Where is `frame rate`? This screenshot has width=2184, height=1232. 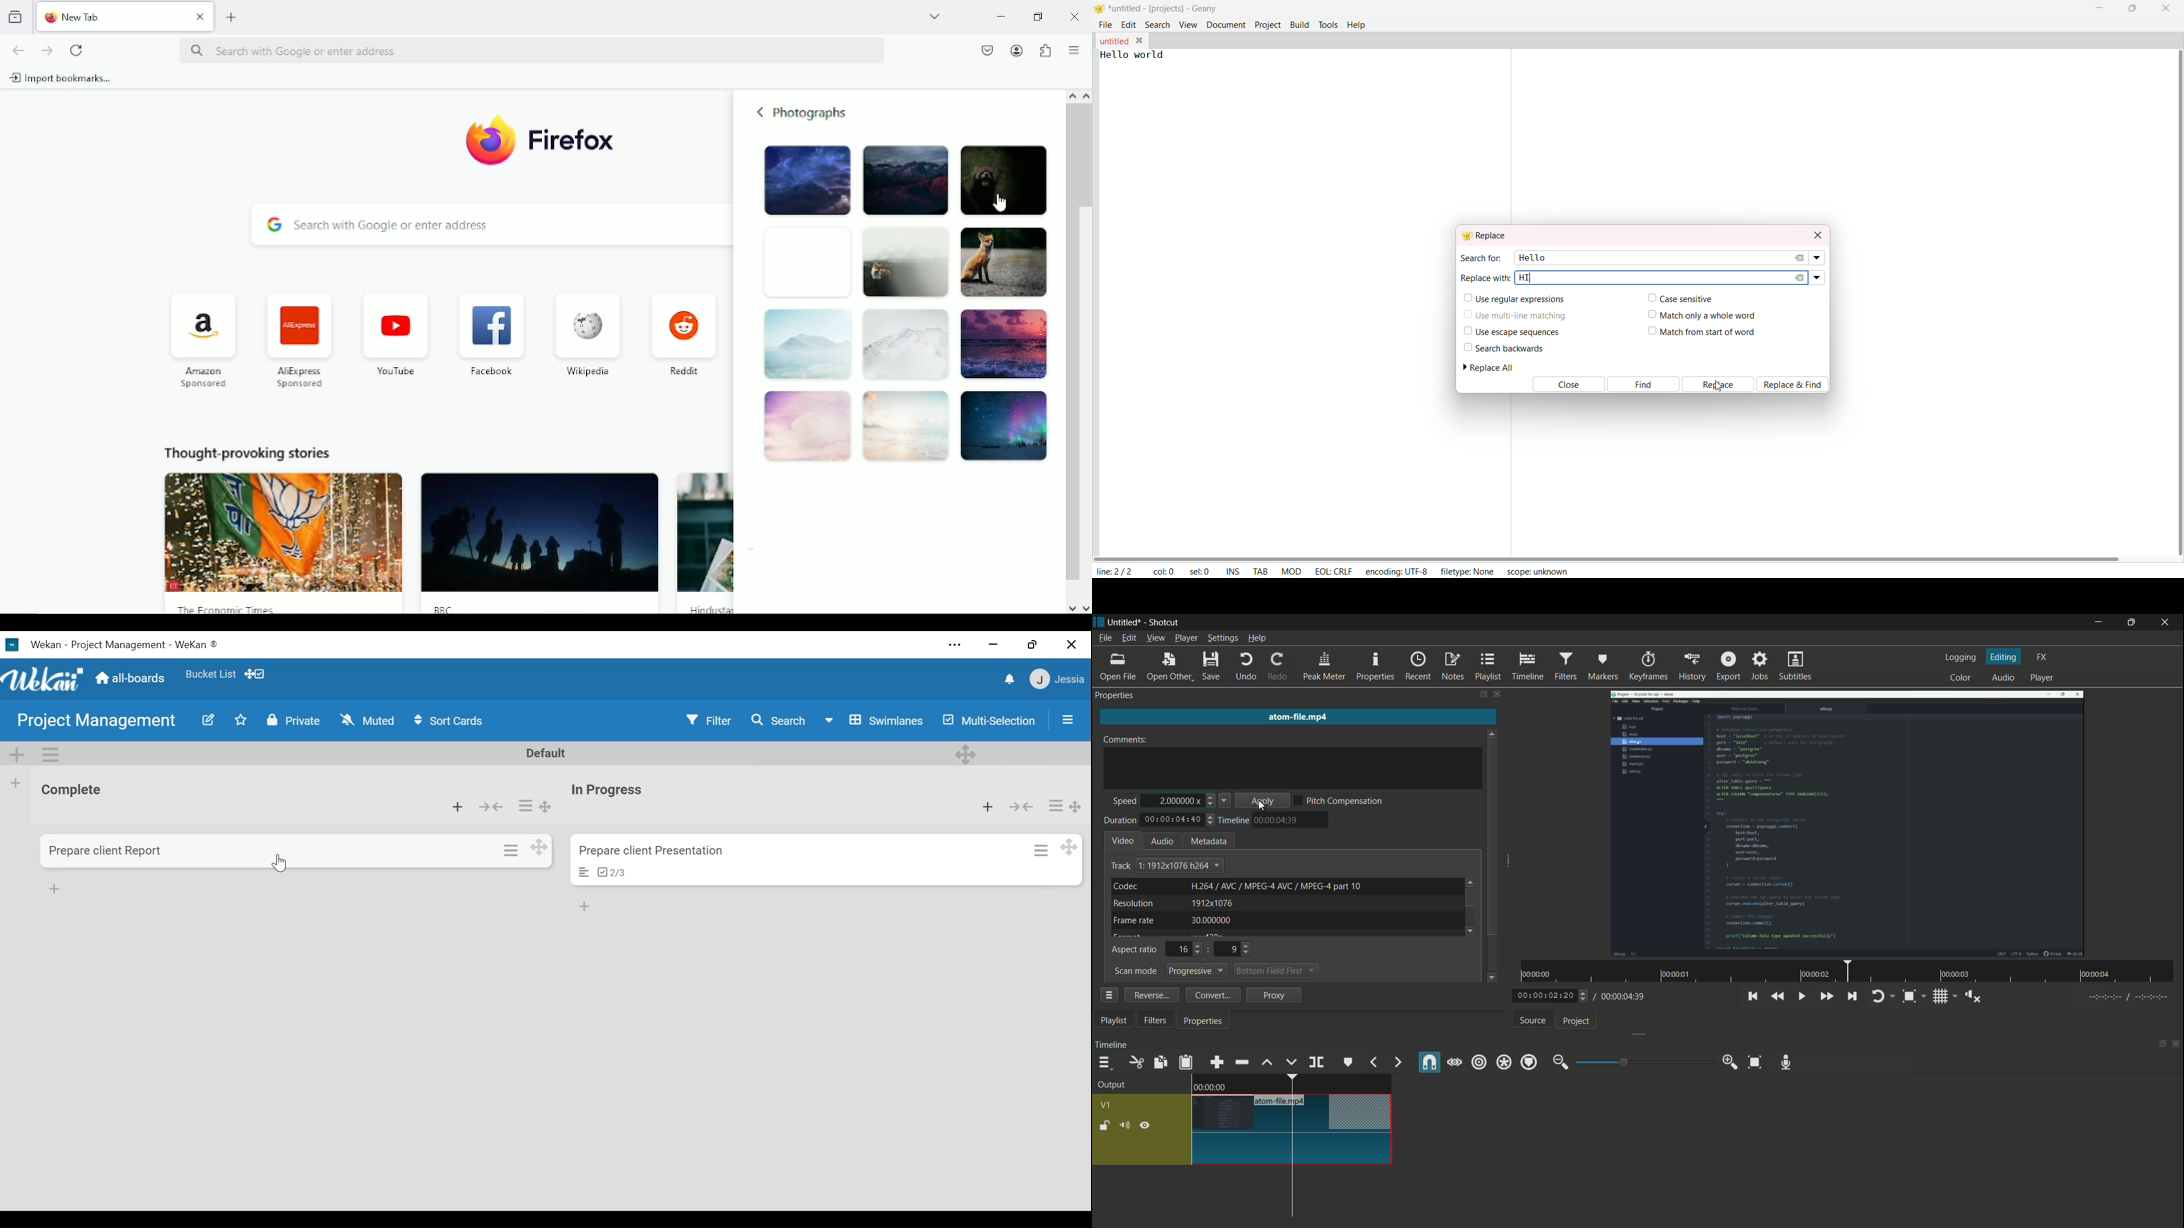 frame rate is located at coordinates (1133, 920).